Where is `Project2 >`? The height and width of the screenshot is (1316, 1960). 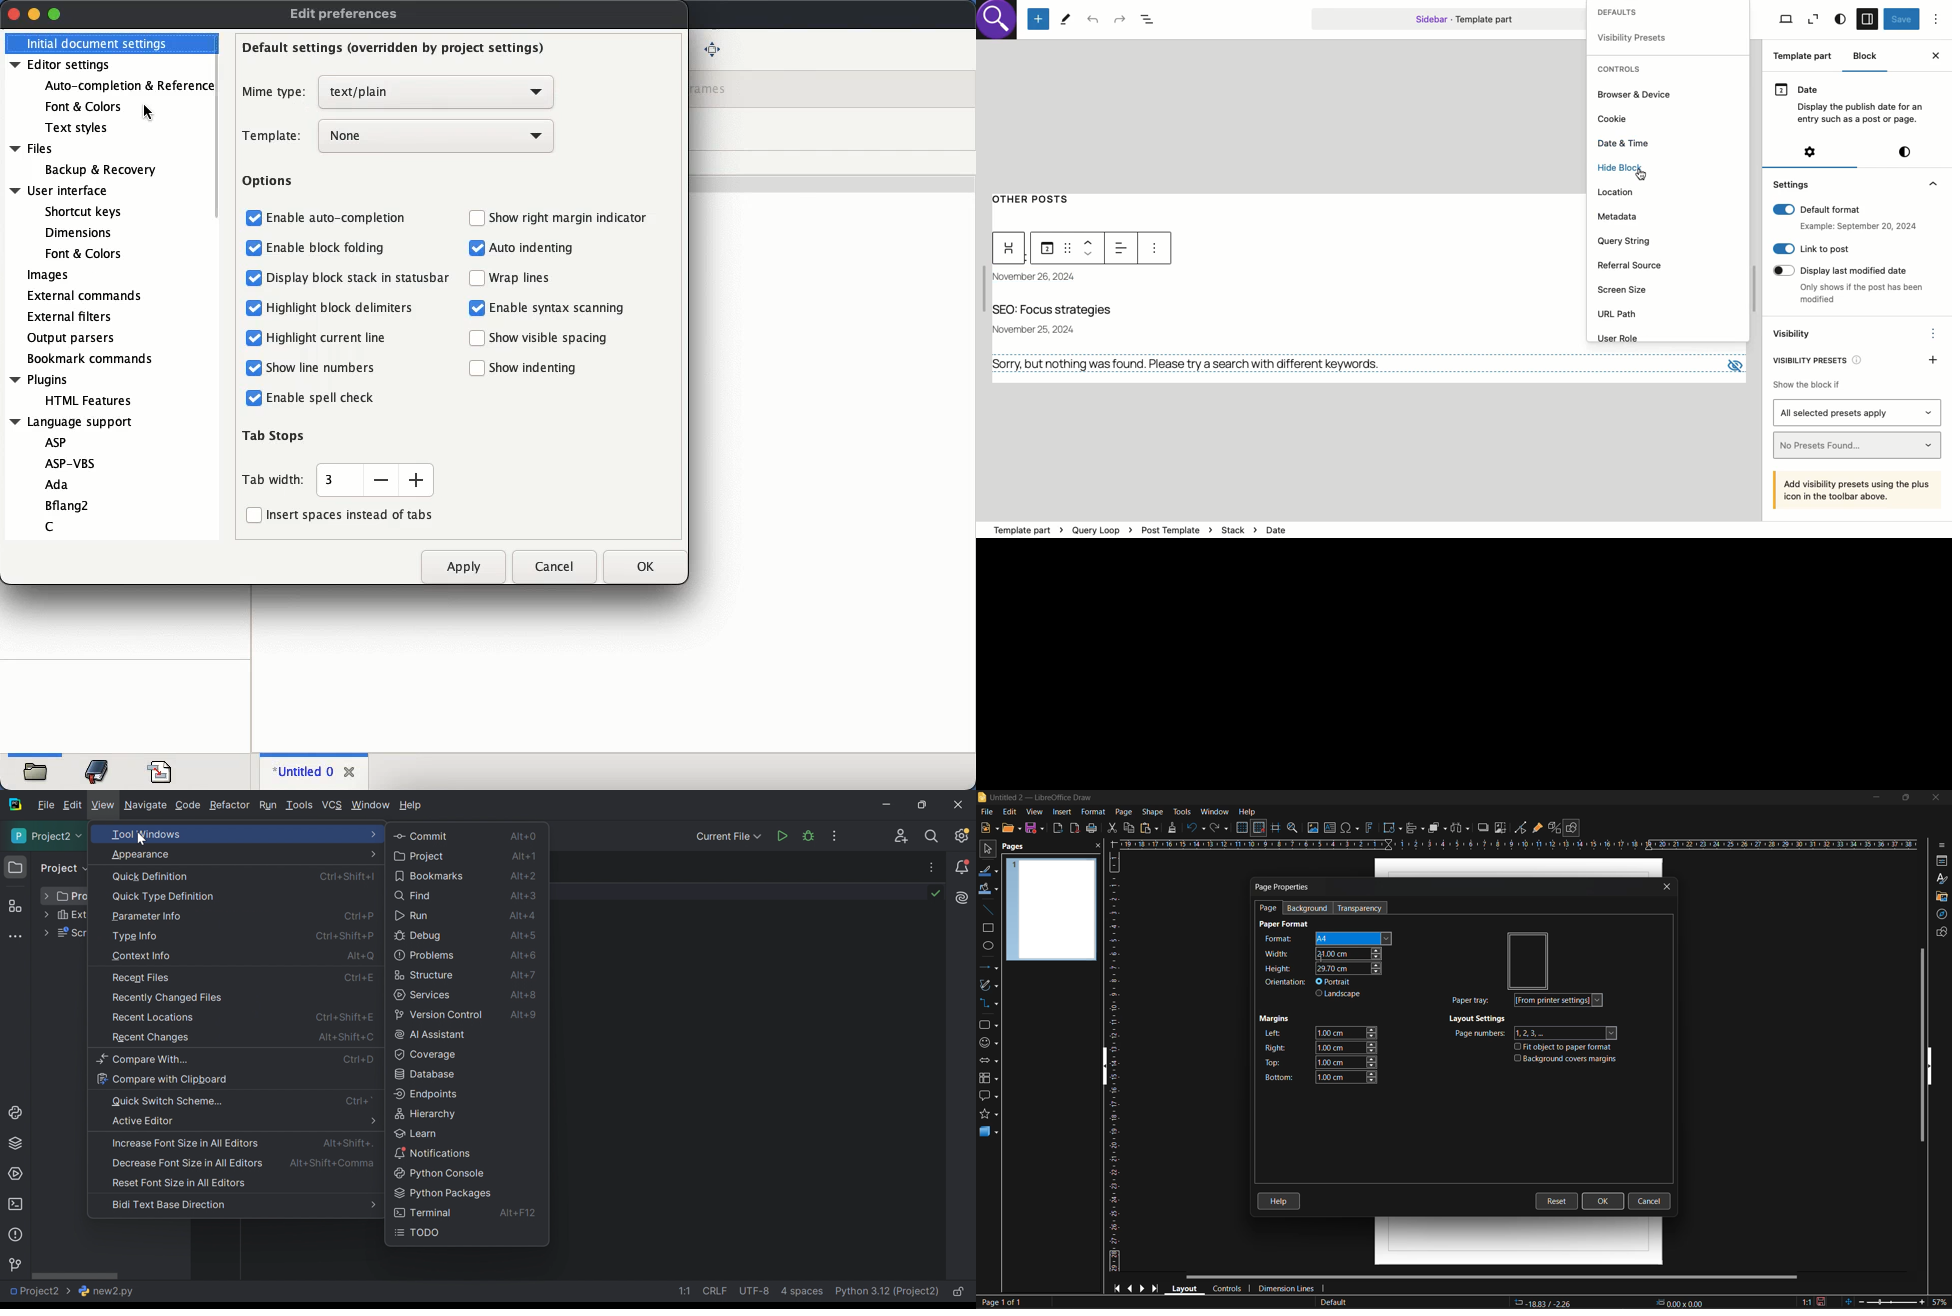 Project2 > is located at coordinates (38, 1291).